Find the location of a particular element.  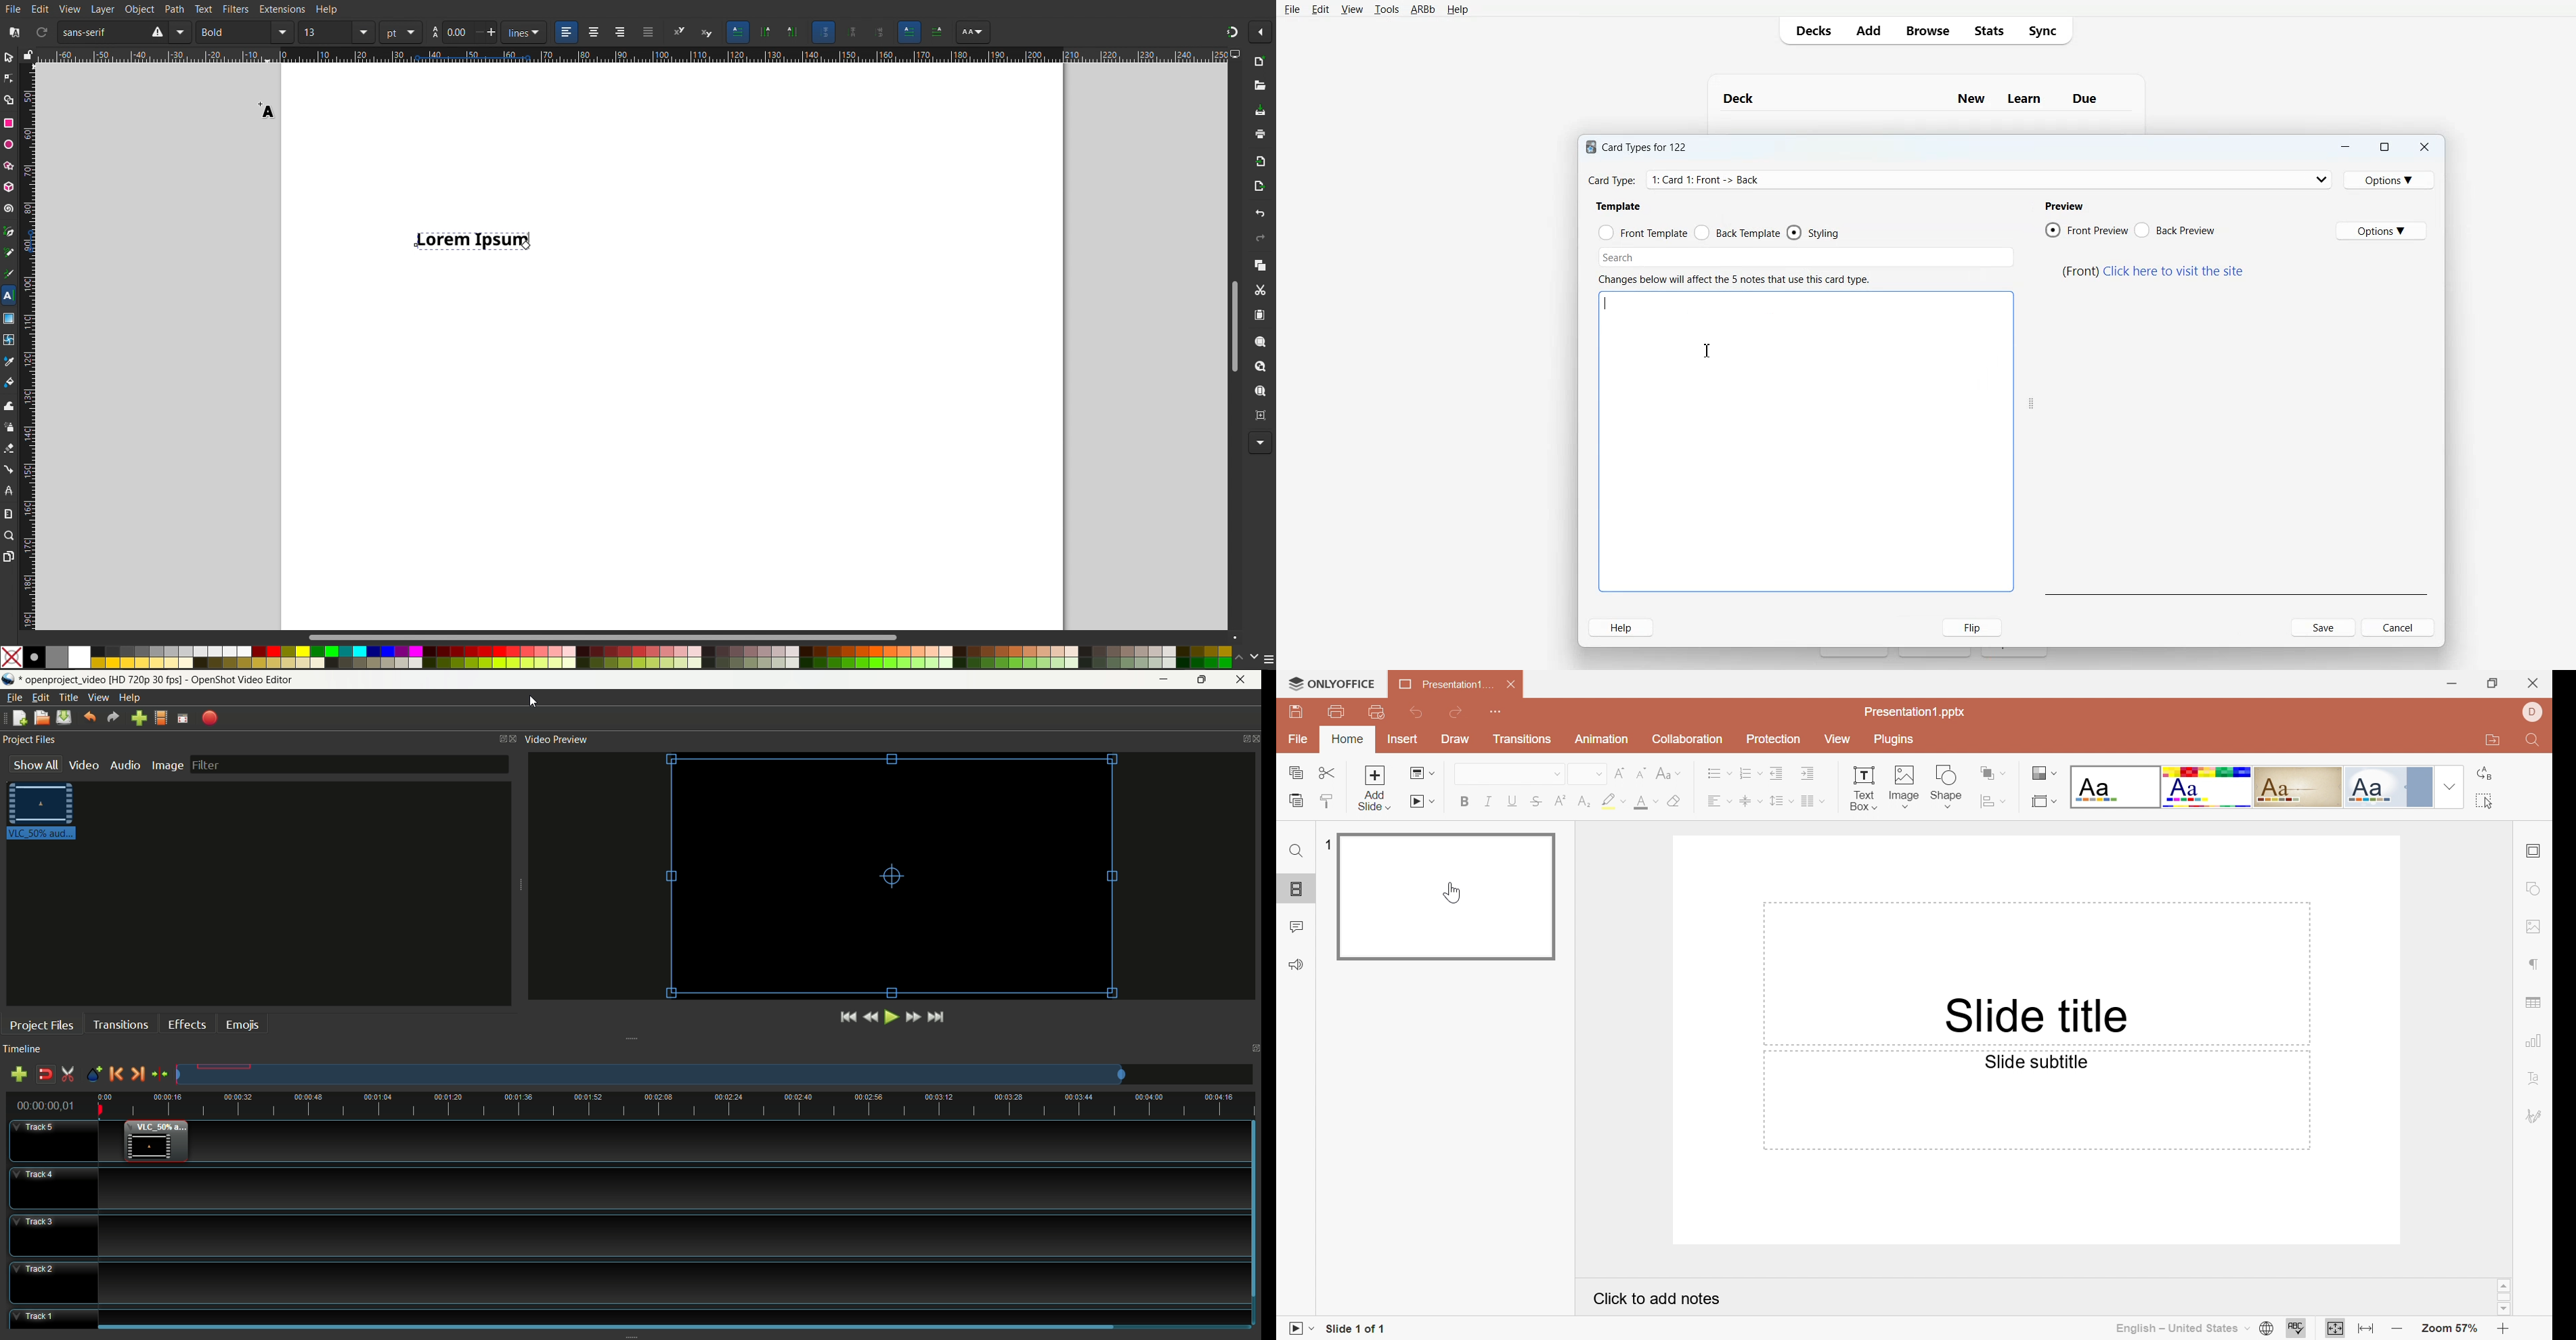

Save is located at coordinates (2324, 627).